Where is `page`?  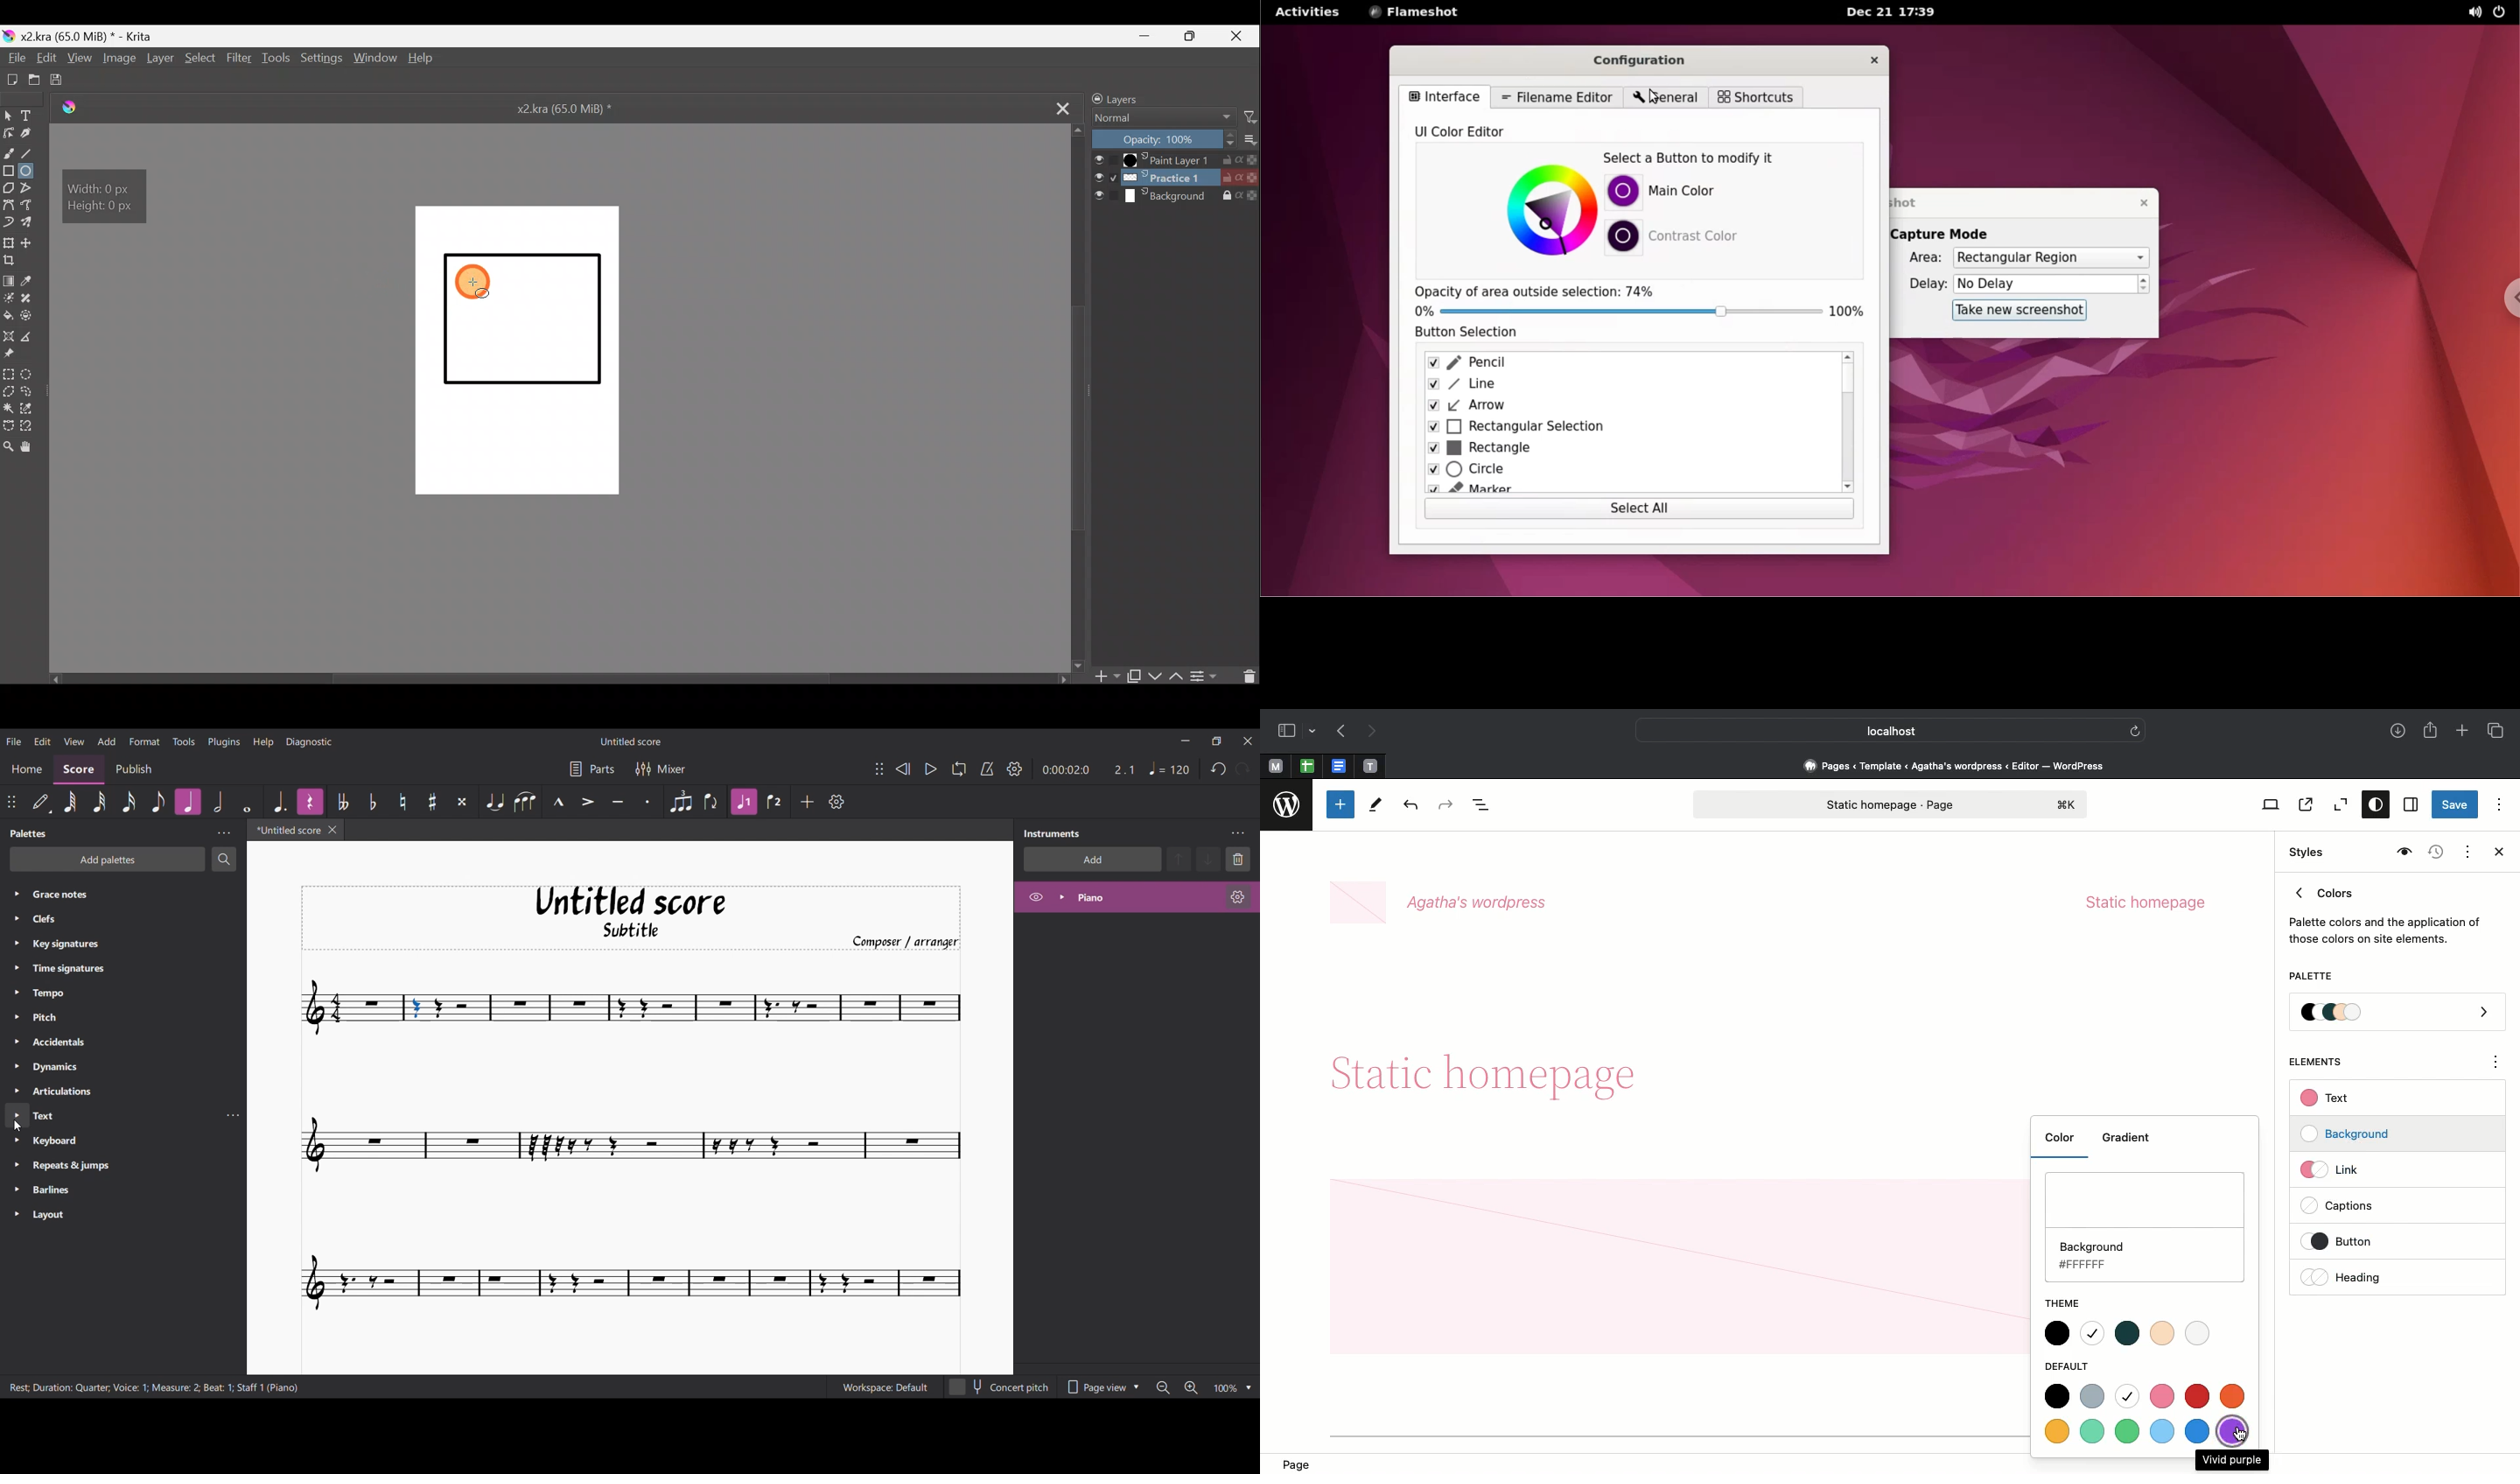 page is located at coordinates (1305, 1463).